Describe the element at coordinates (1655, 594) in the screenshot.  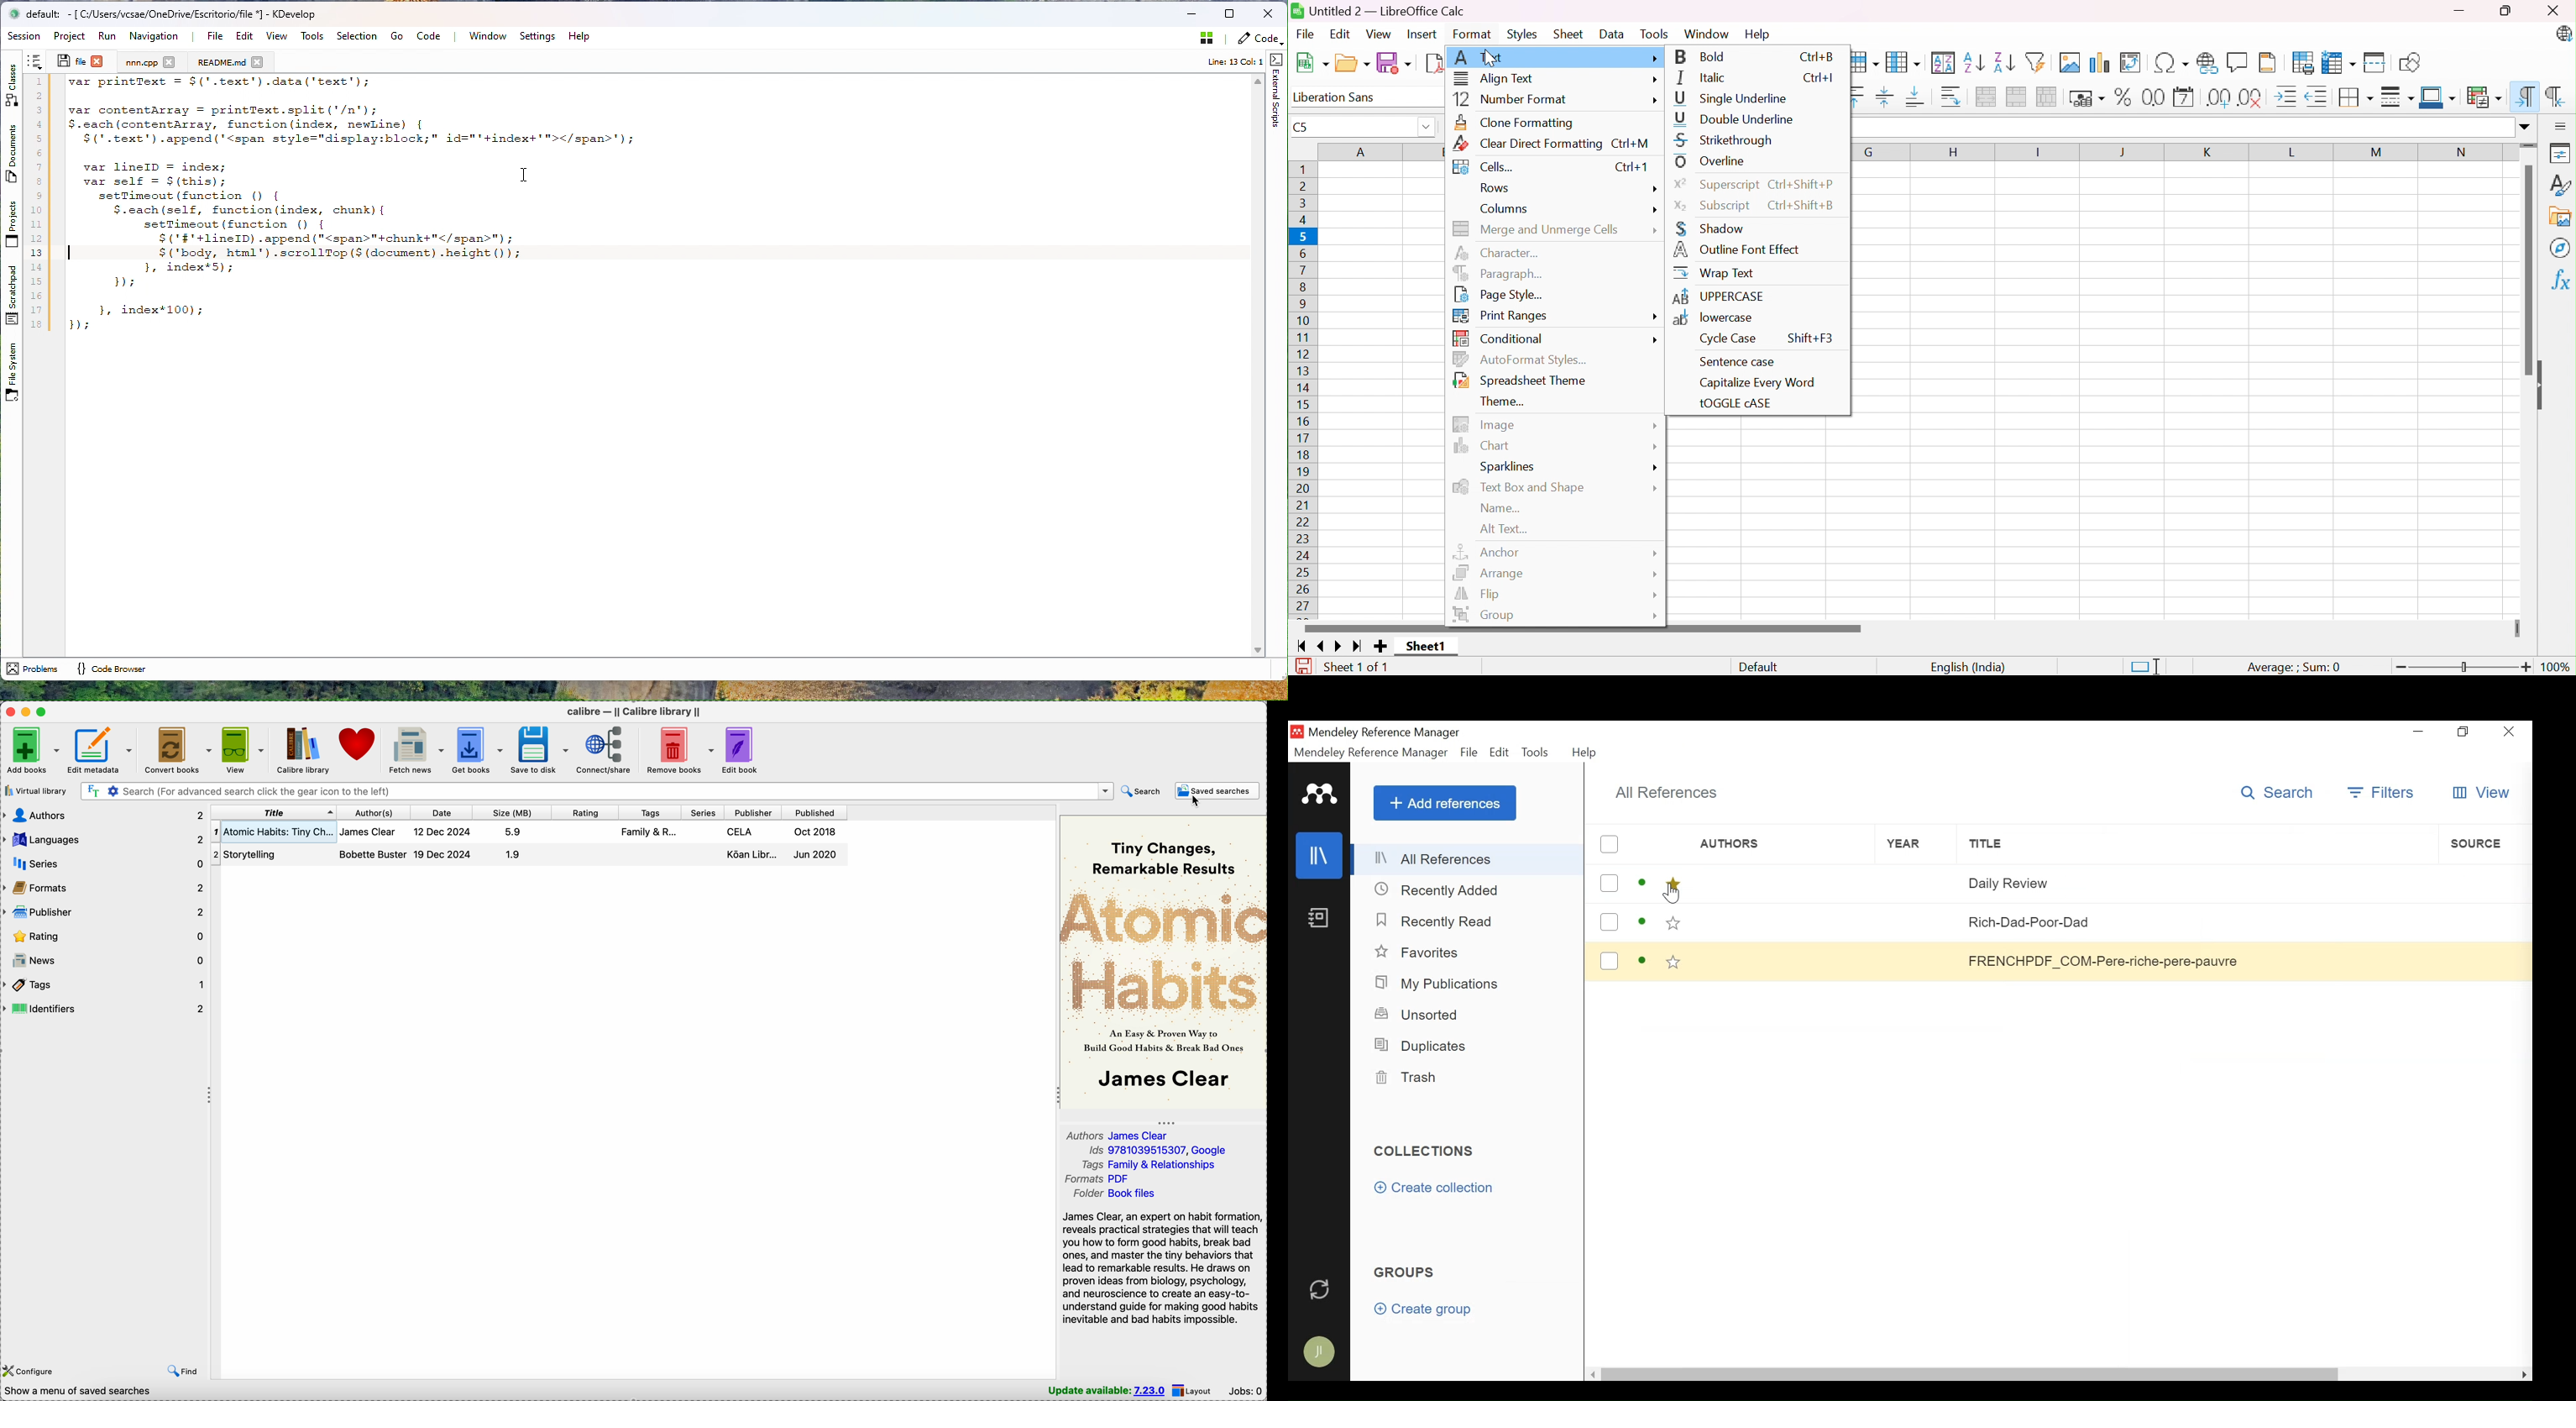
I see `More` at that location.